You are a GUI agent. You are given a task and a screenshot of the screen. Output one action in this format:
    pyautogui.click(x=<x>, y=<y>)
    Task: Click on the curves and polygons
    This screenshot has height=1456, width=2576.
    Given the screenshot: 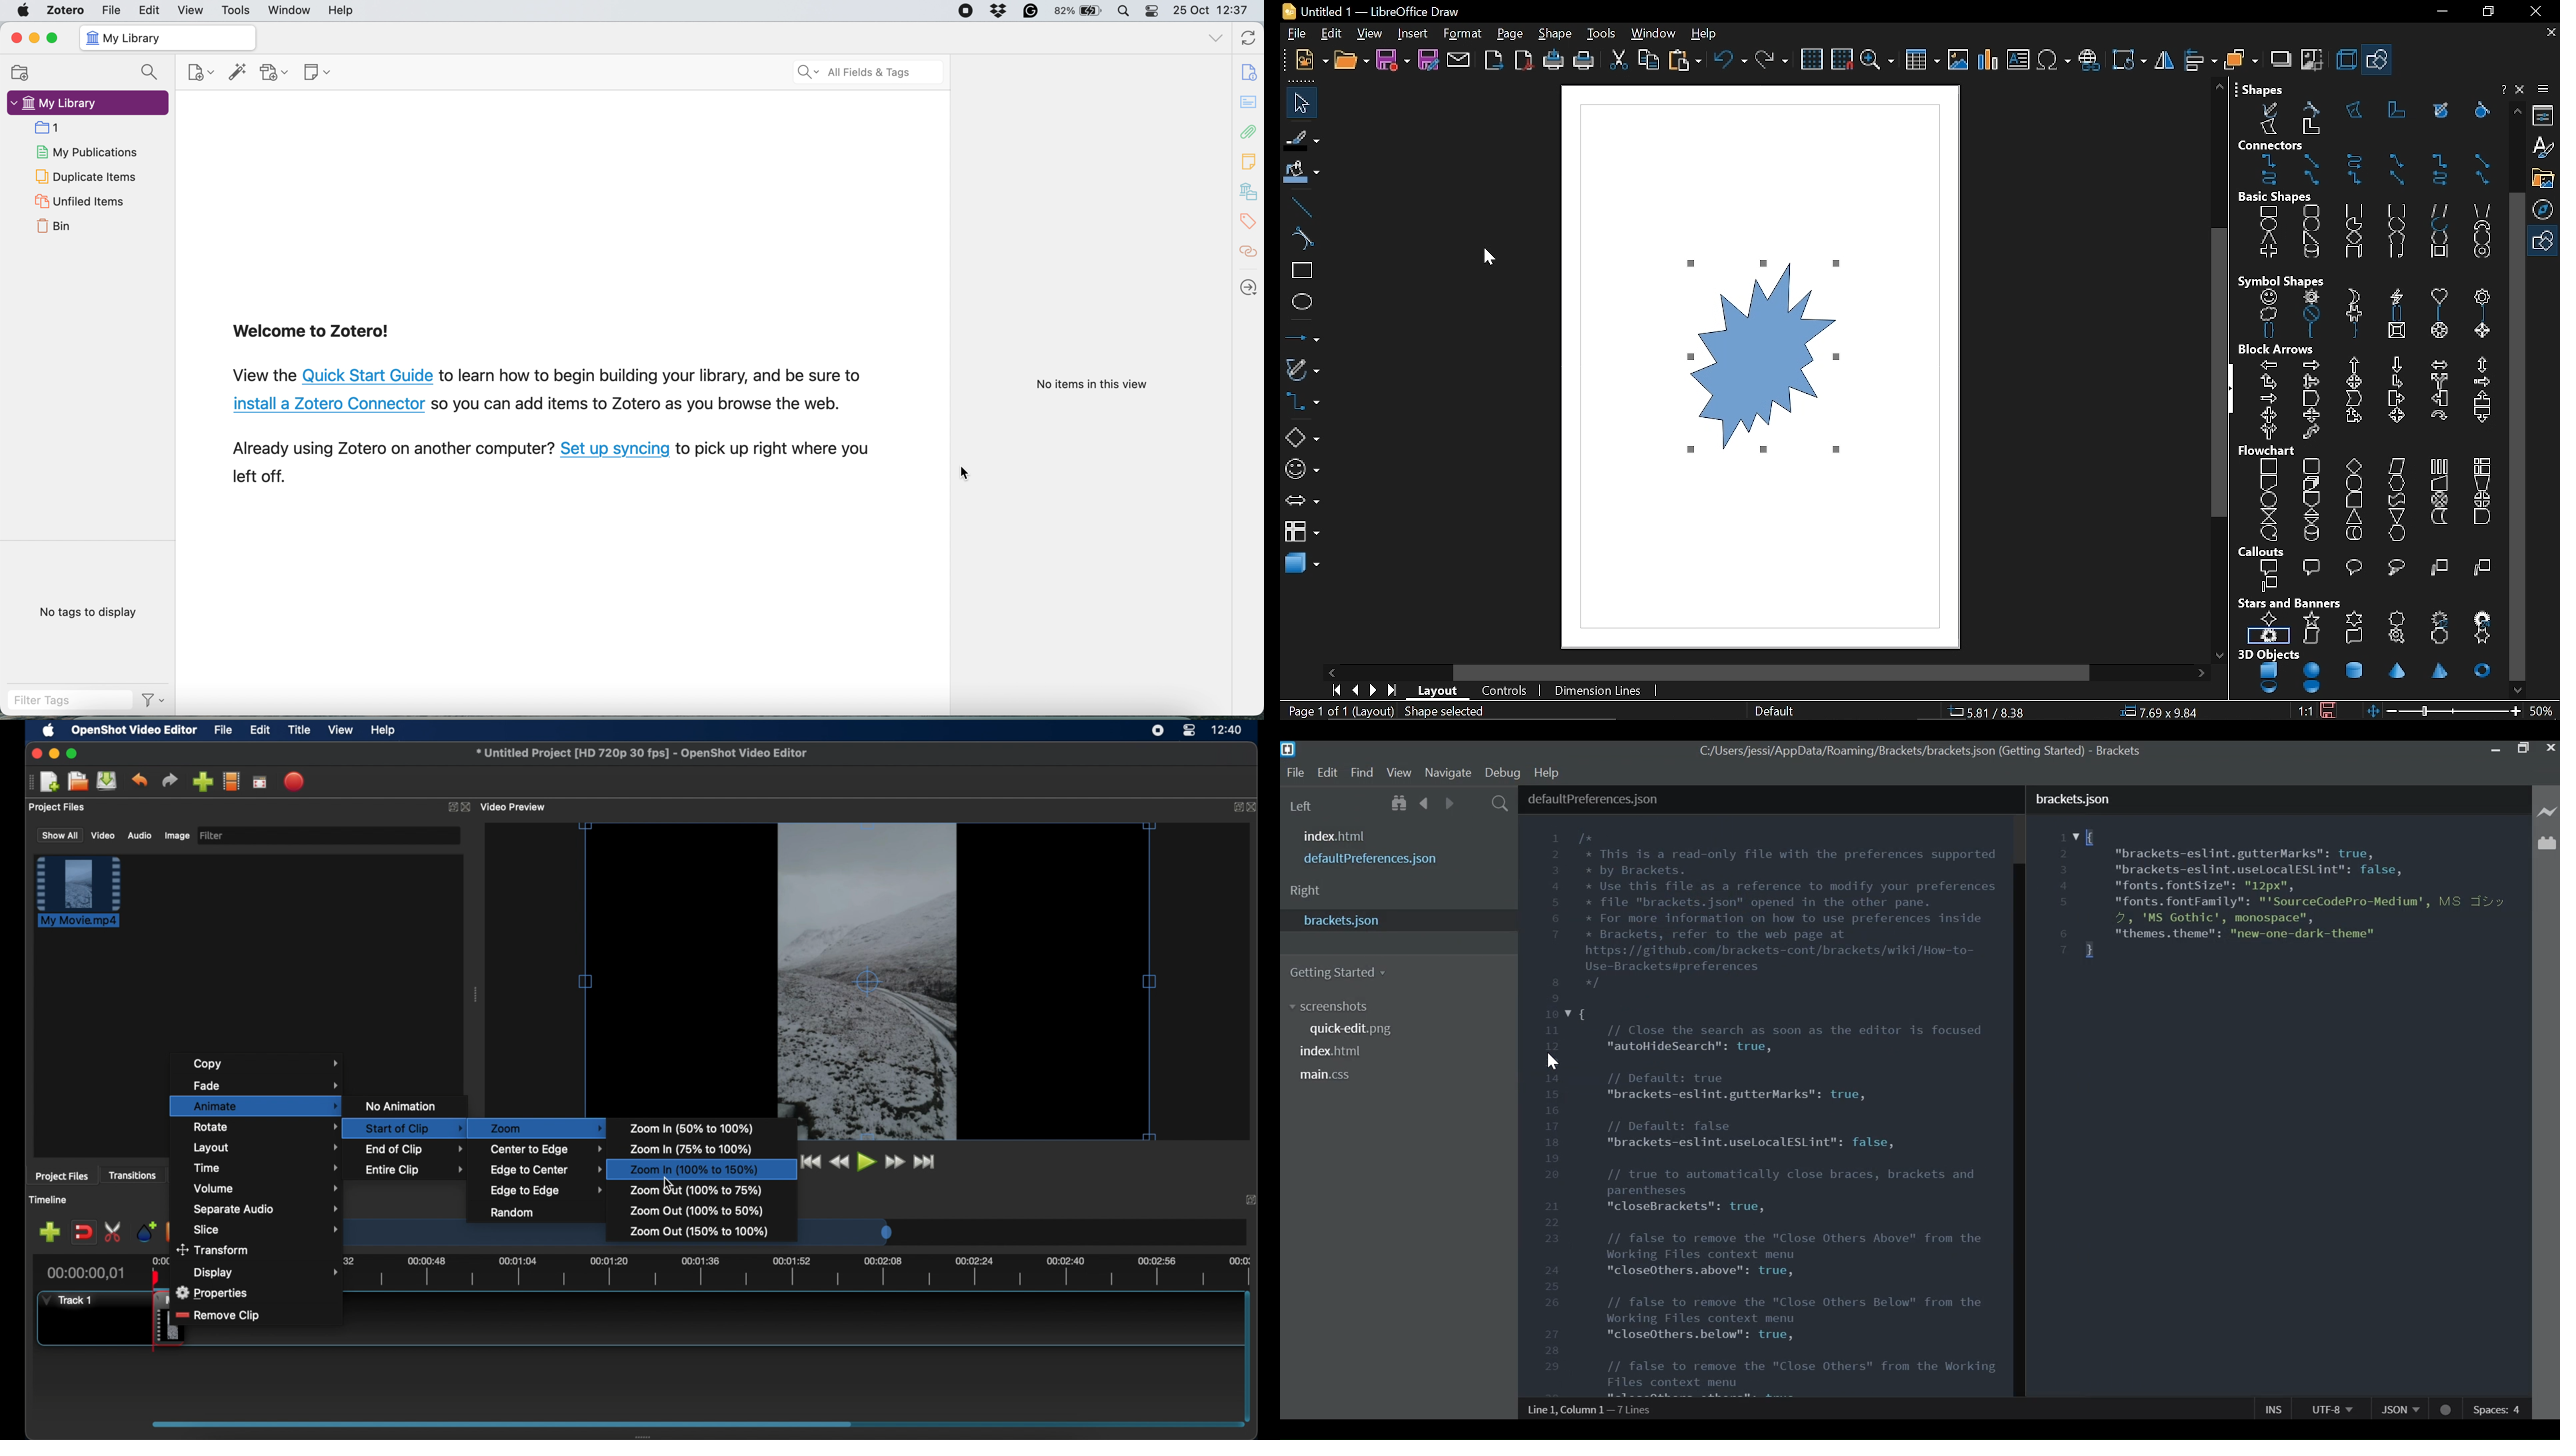 What is the action you would take?
    pyautogui.click(x=1301, y=371)
    